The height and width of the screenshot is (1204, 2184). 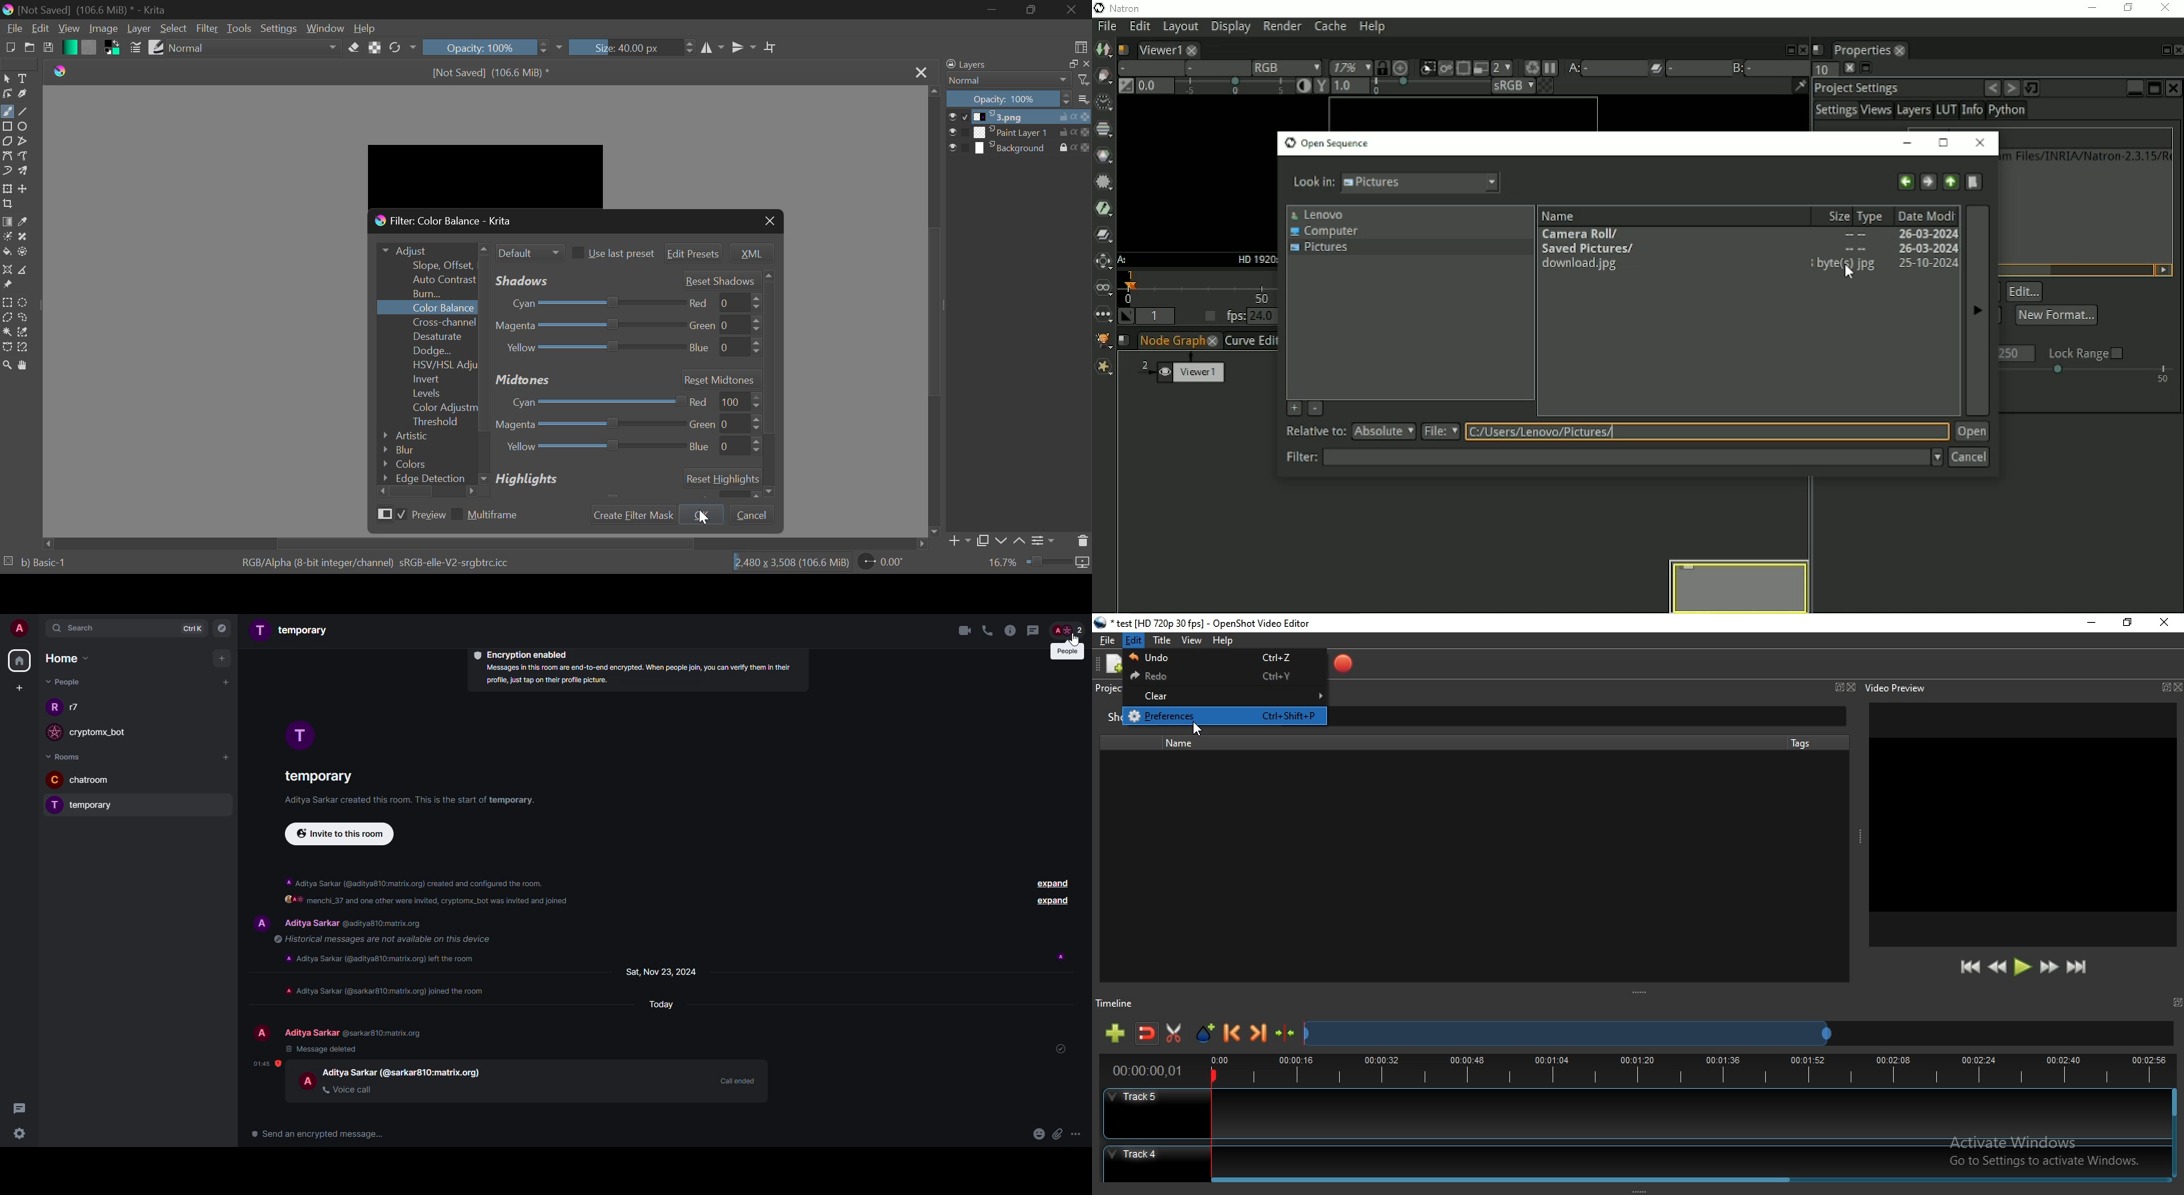 I want to click on Multiframe, so click(x=489, y=515).